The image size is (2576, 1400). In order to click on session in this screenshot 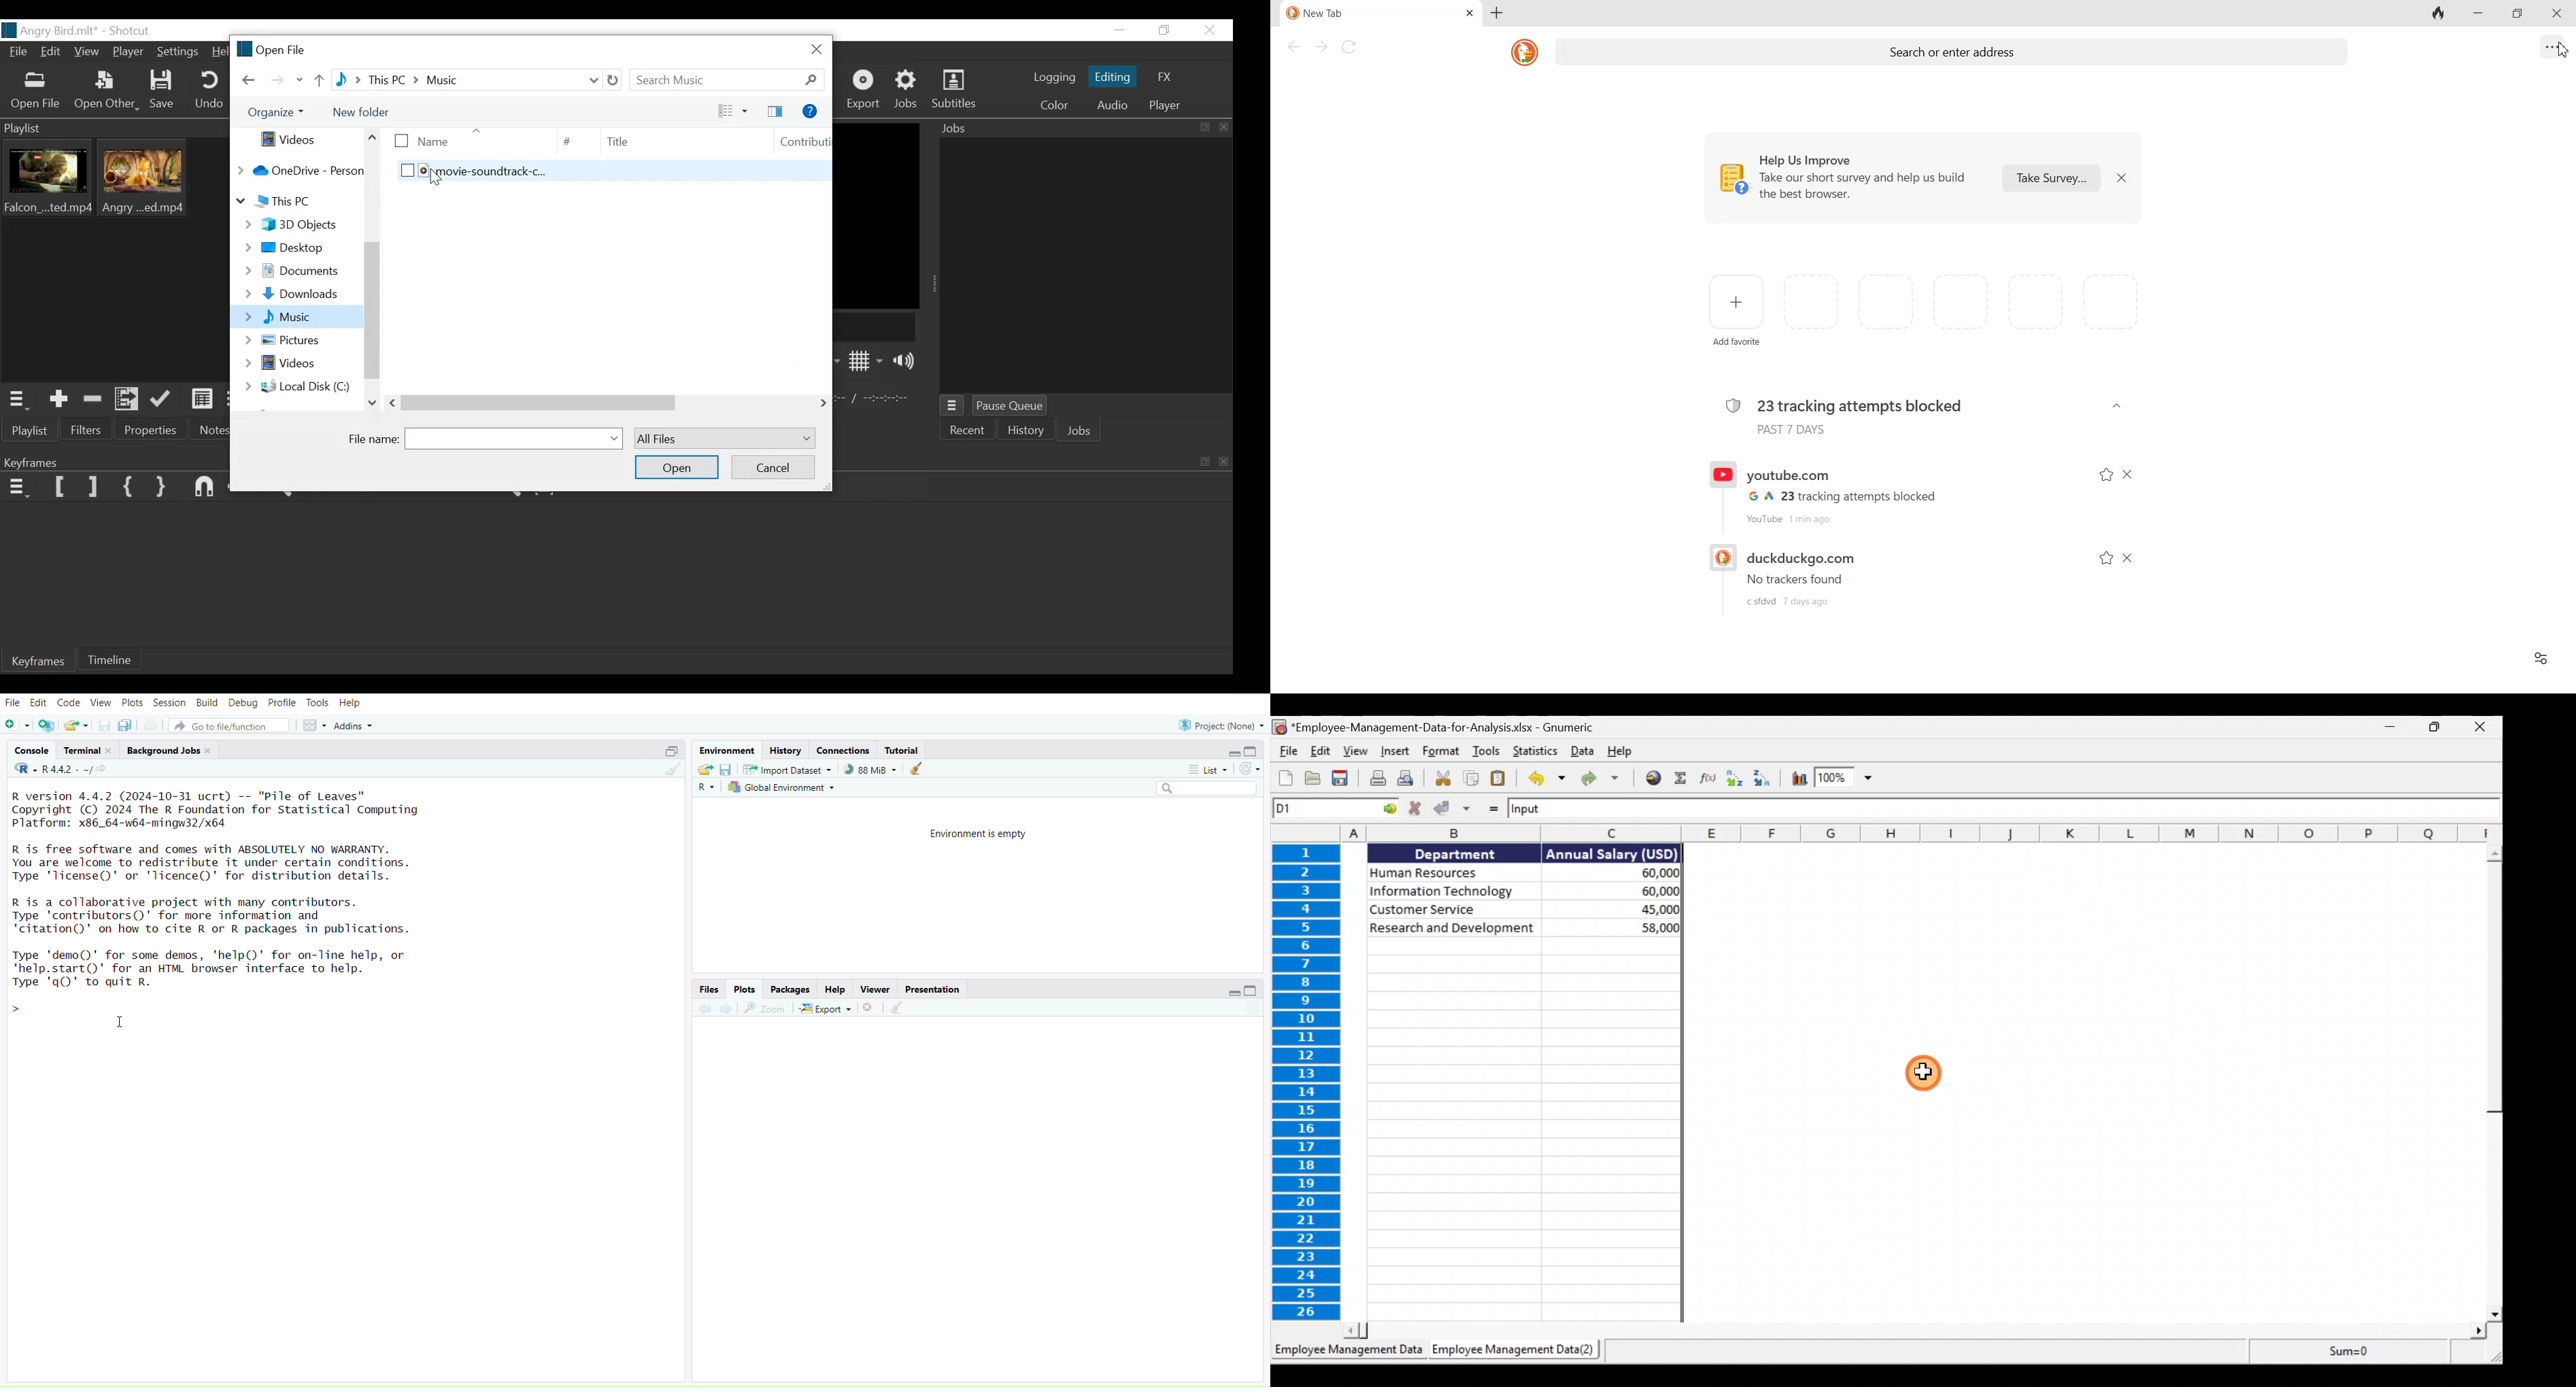, I will do `click(171, 703)`.